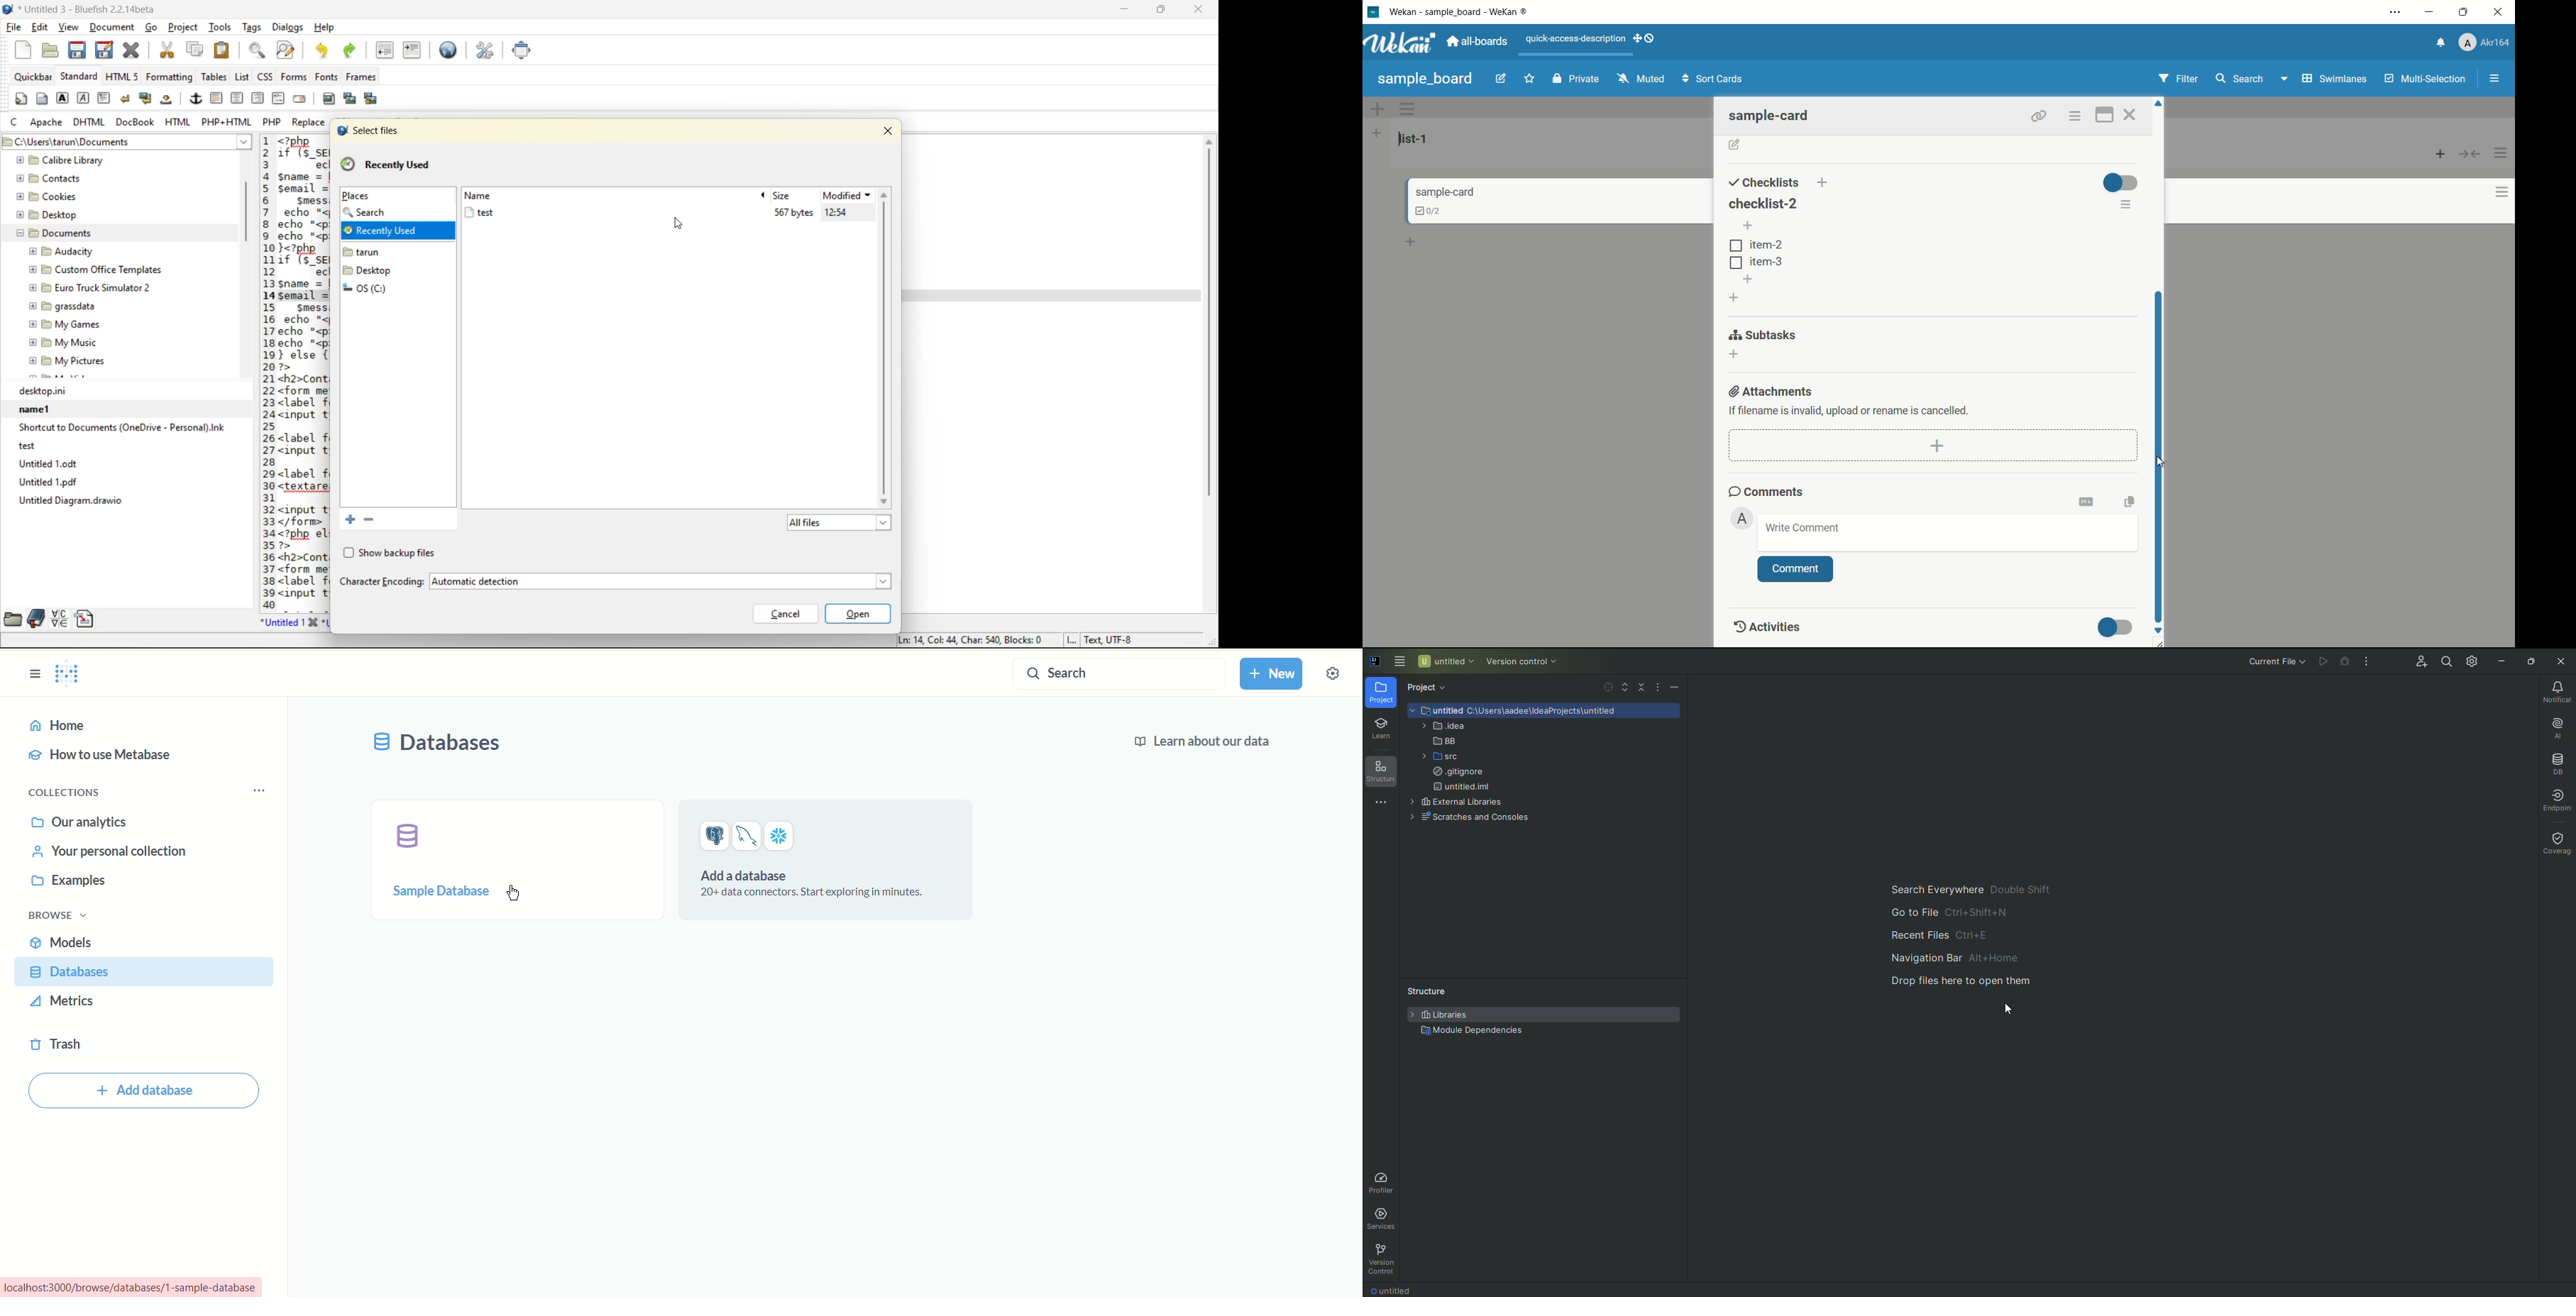 This screenshot has width=2576, height=1316. What do you see at coordinates (1824, 183) in the screenshot?
I see `add checklist` at bounding box center [1824, 183].